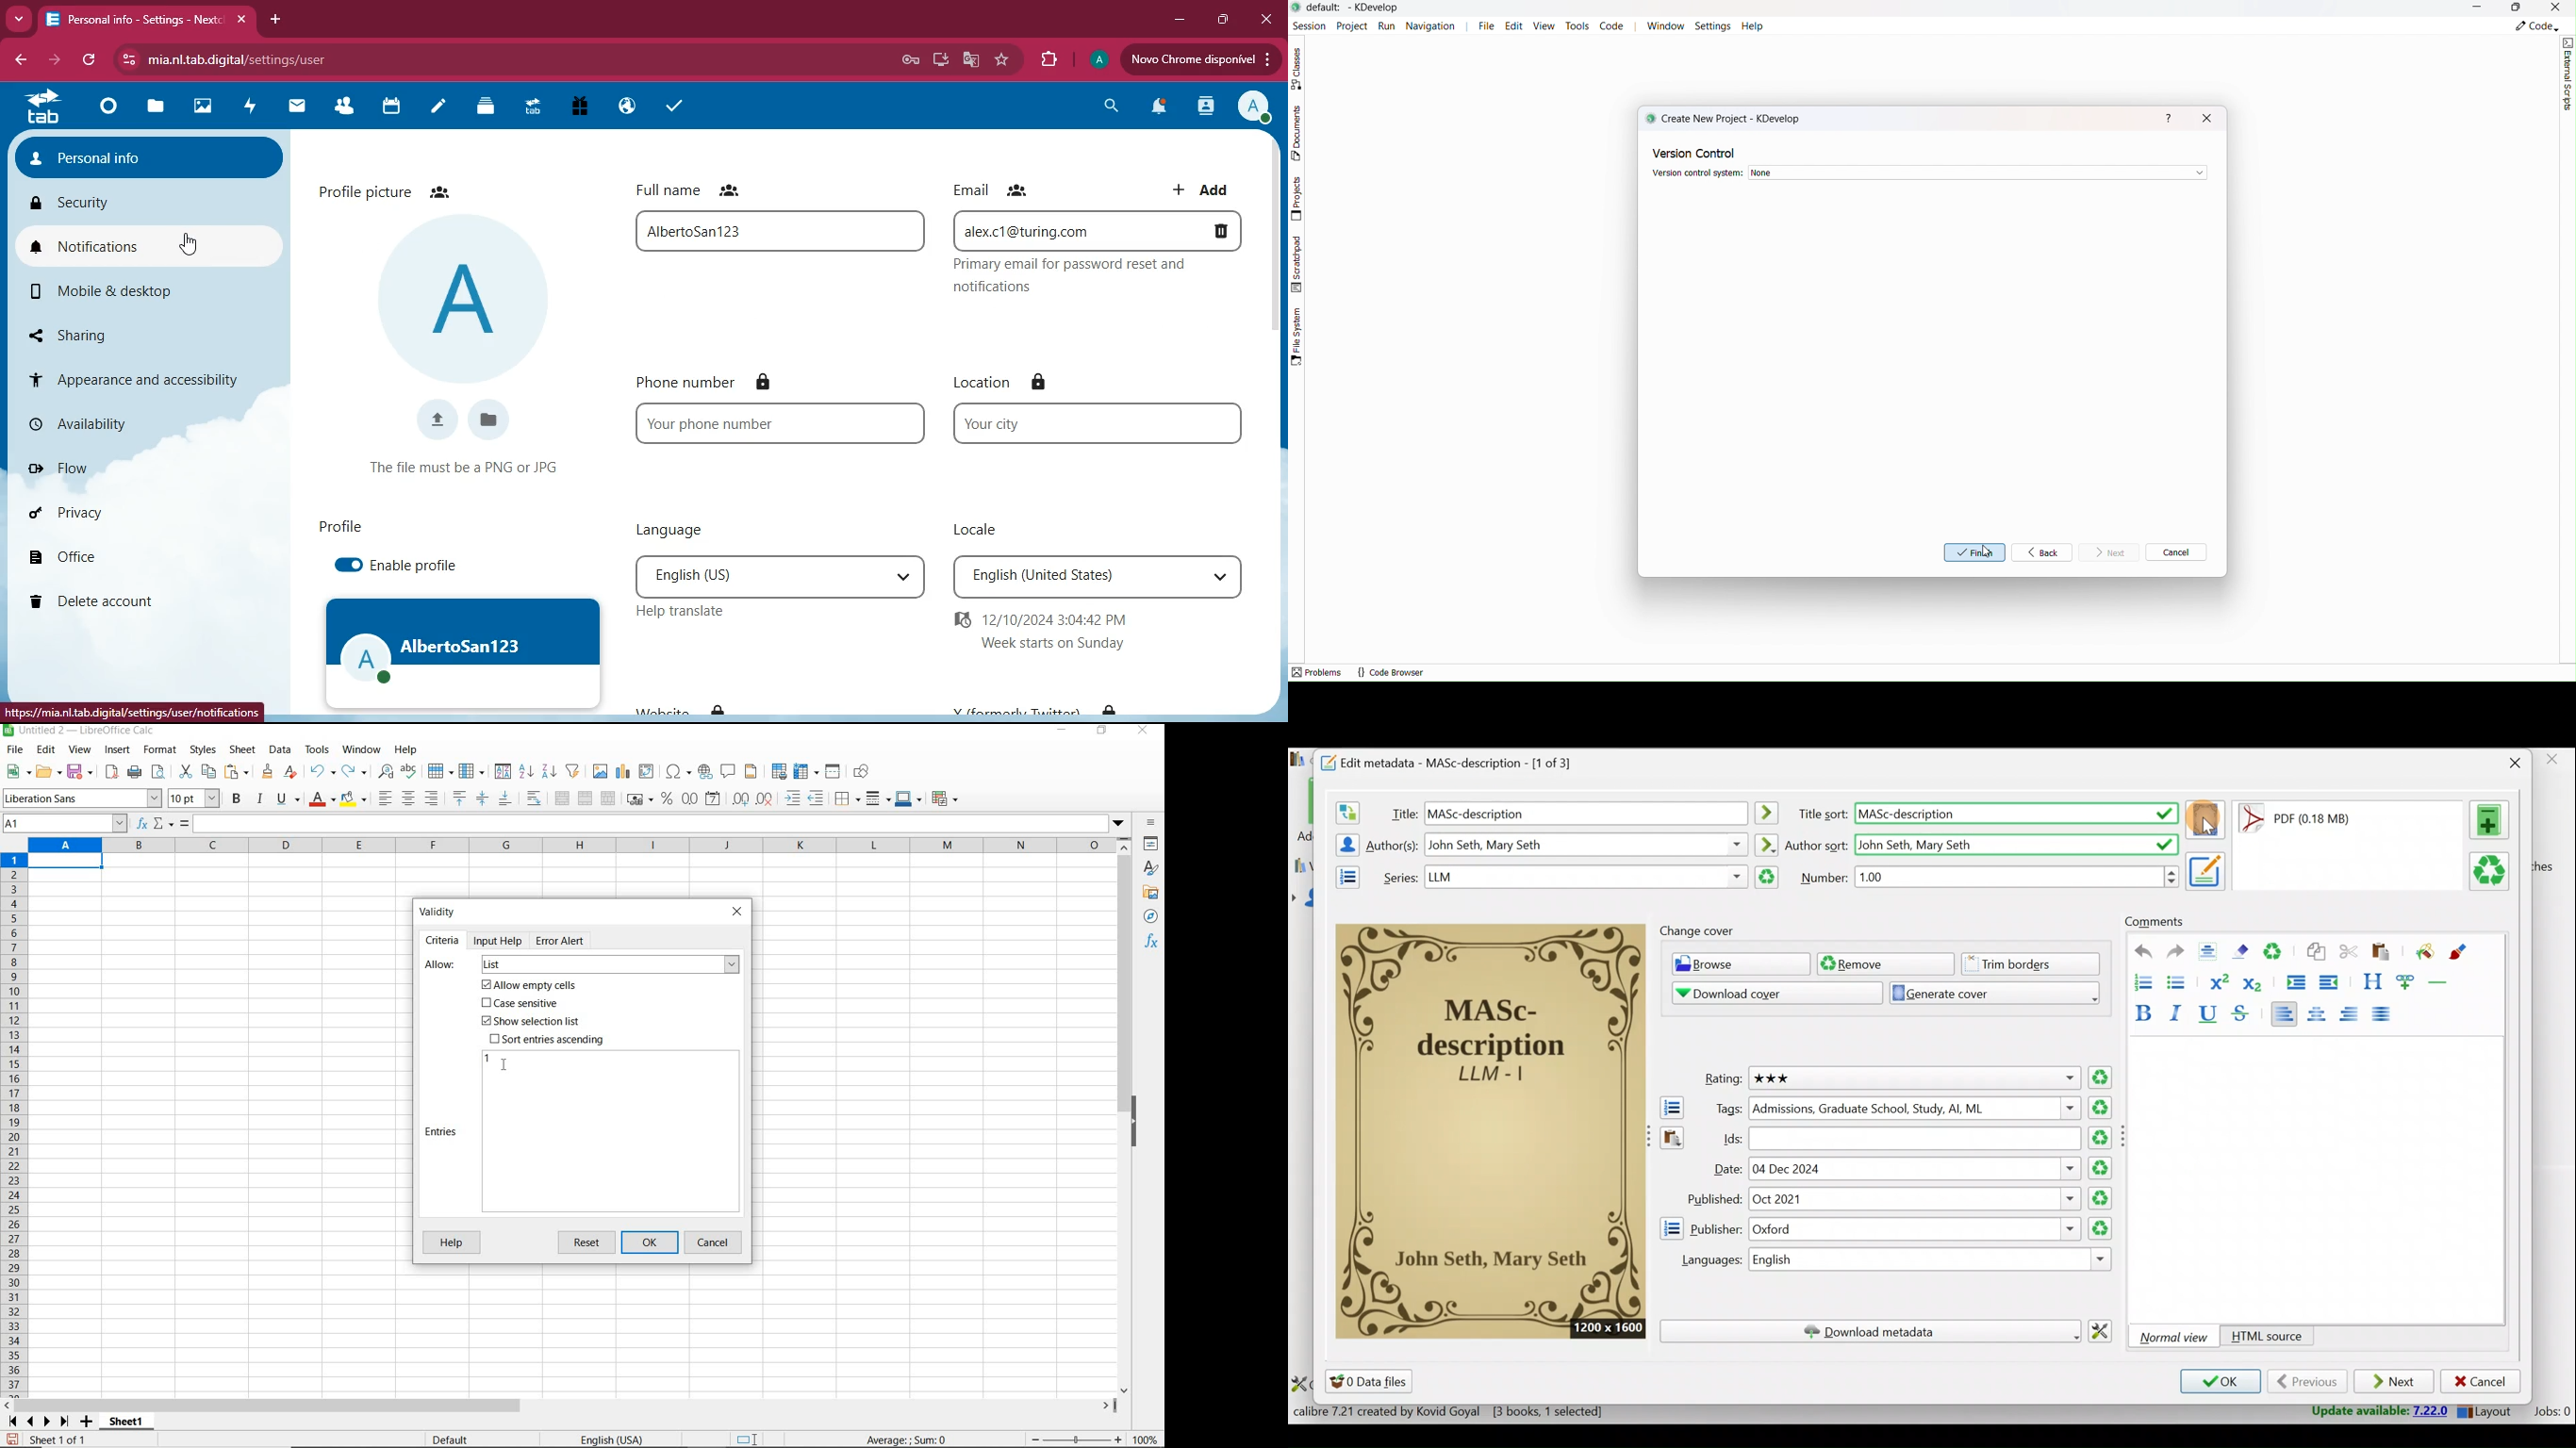 The height and width of the screenshot is (1456, 2576). I want to click on Copy, so click(2315, 953).